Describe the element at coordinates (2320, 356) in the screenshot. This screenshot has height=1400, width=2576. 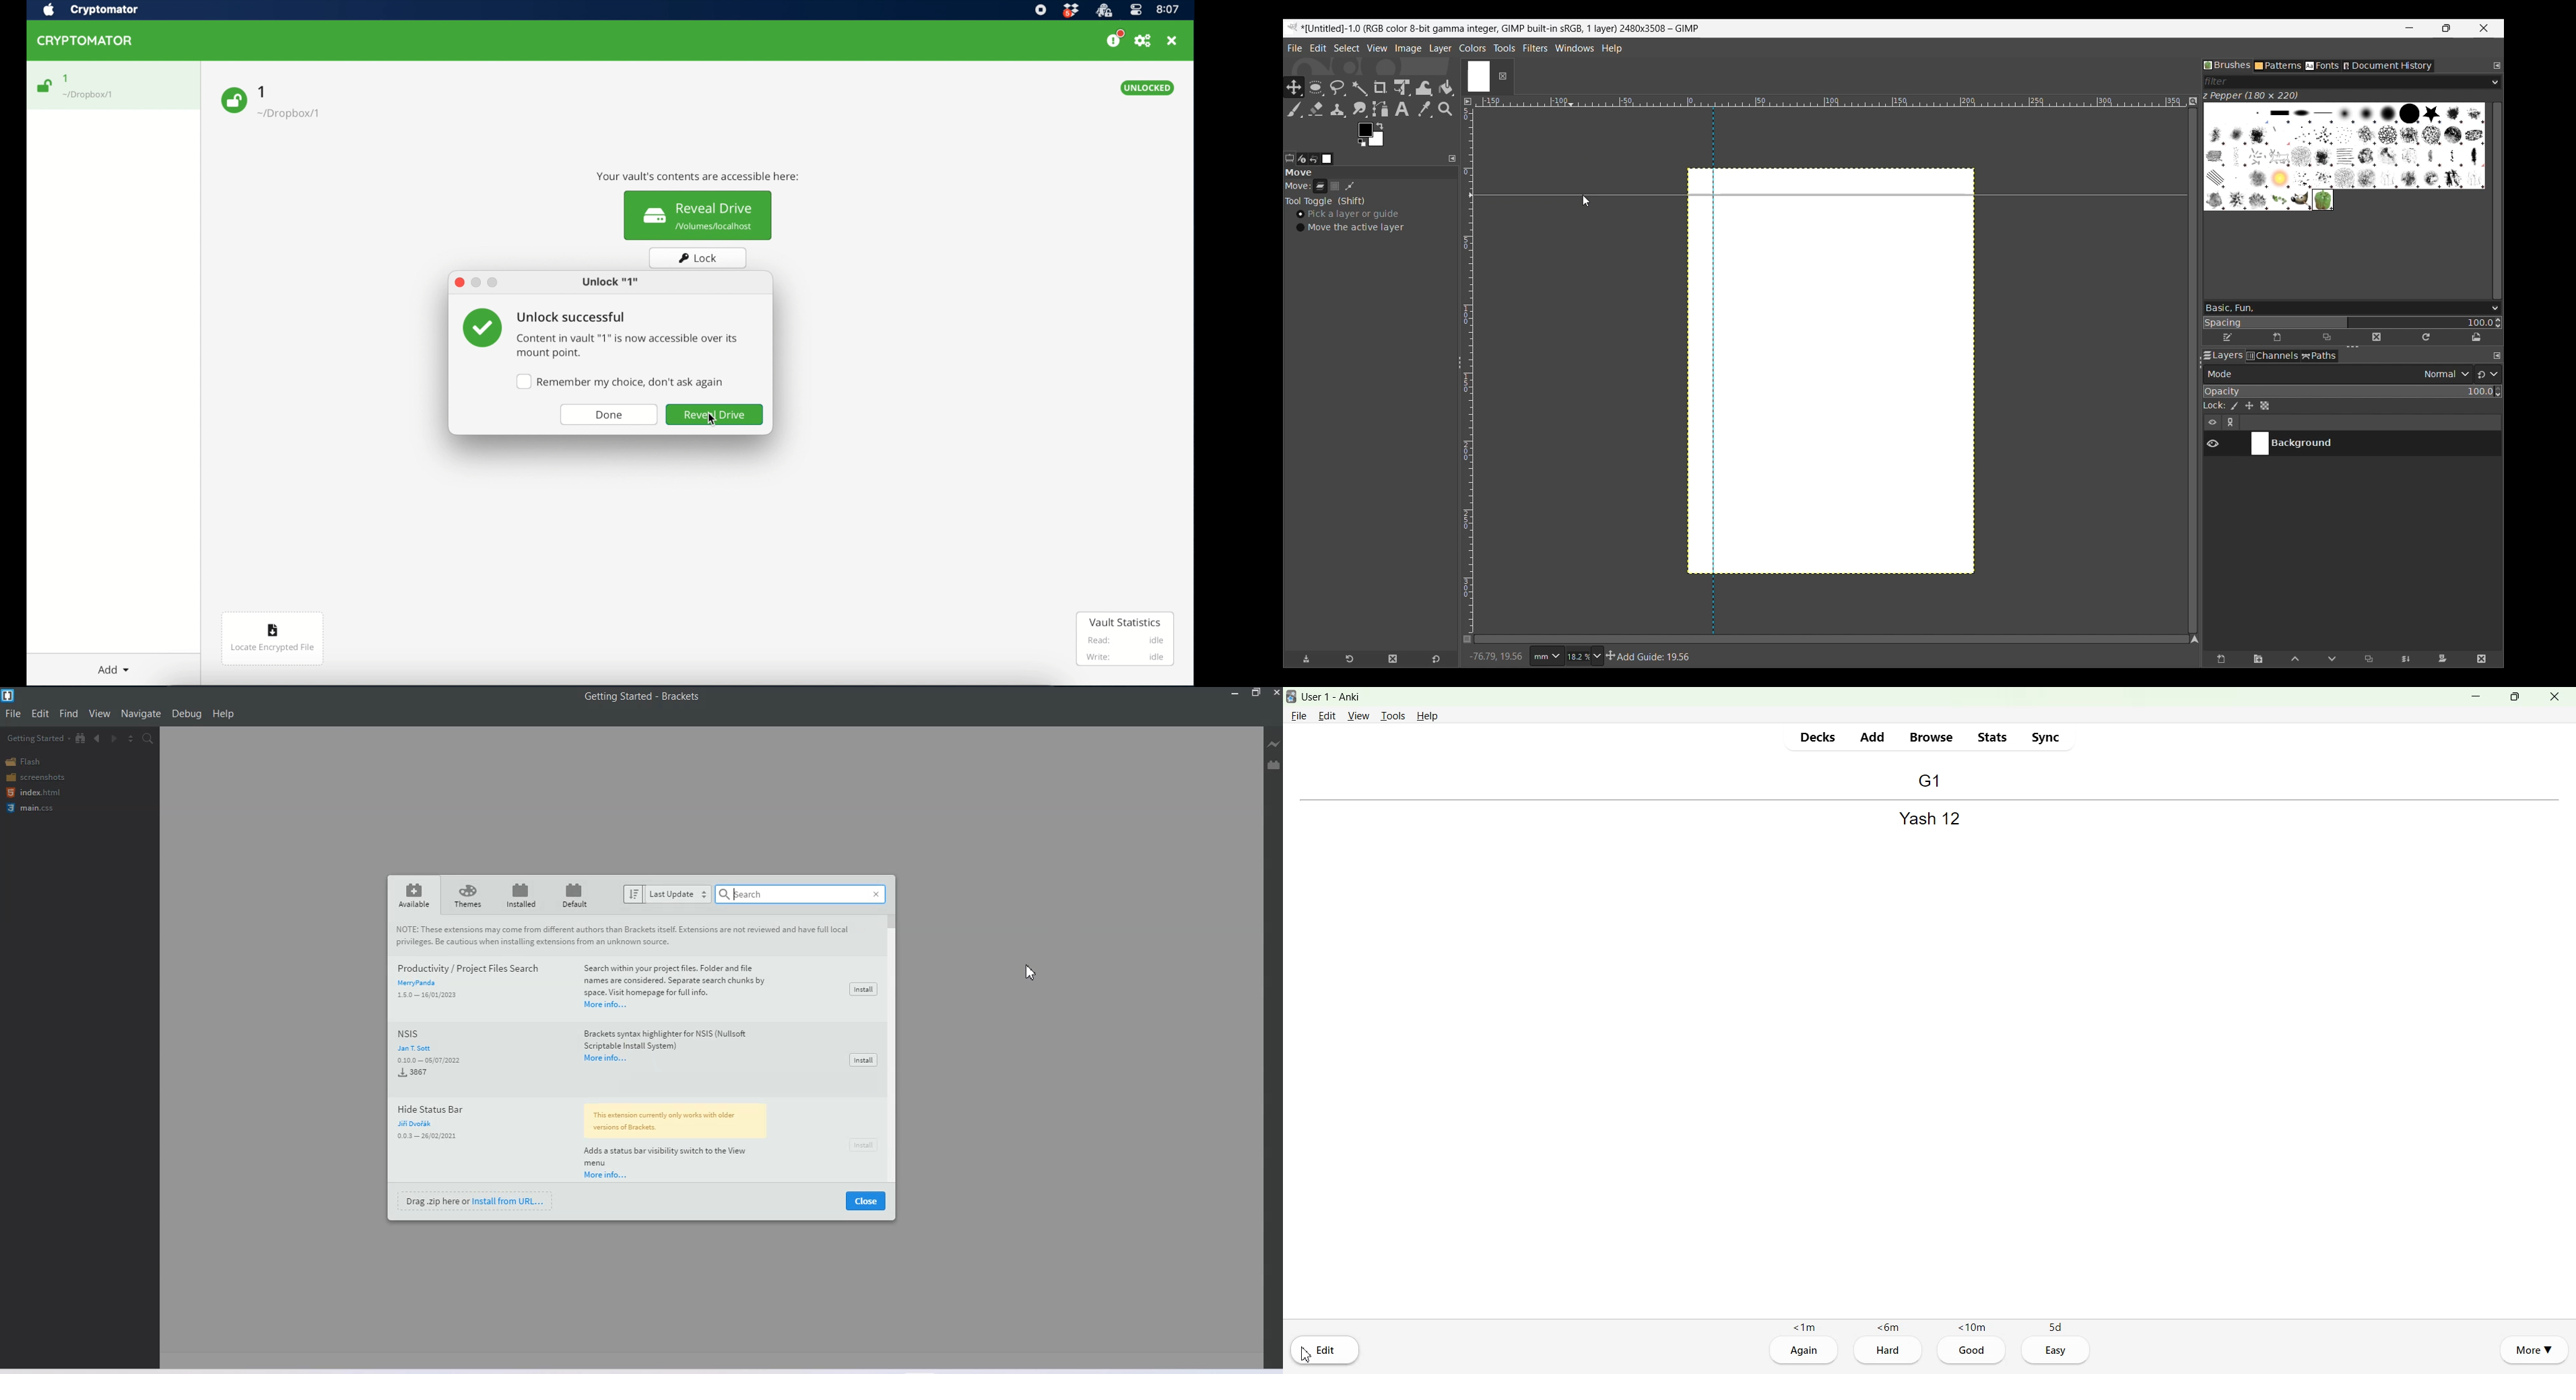
I see `Paths tab` at that location.